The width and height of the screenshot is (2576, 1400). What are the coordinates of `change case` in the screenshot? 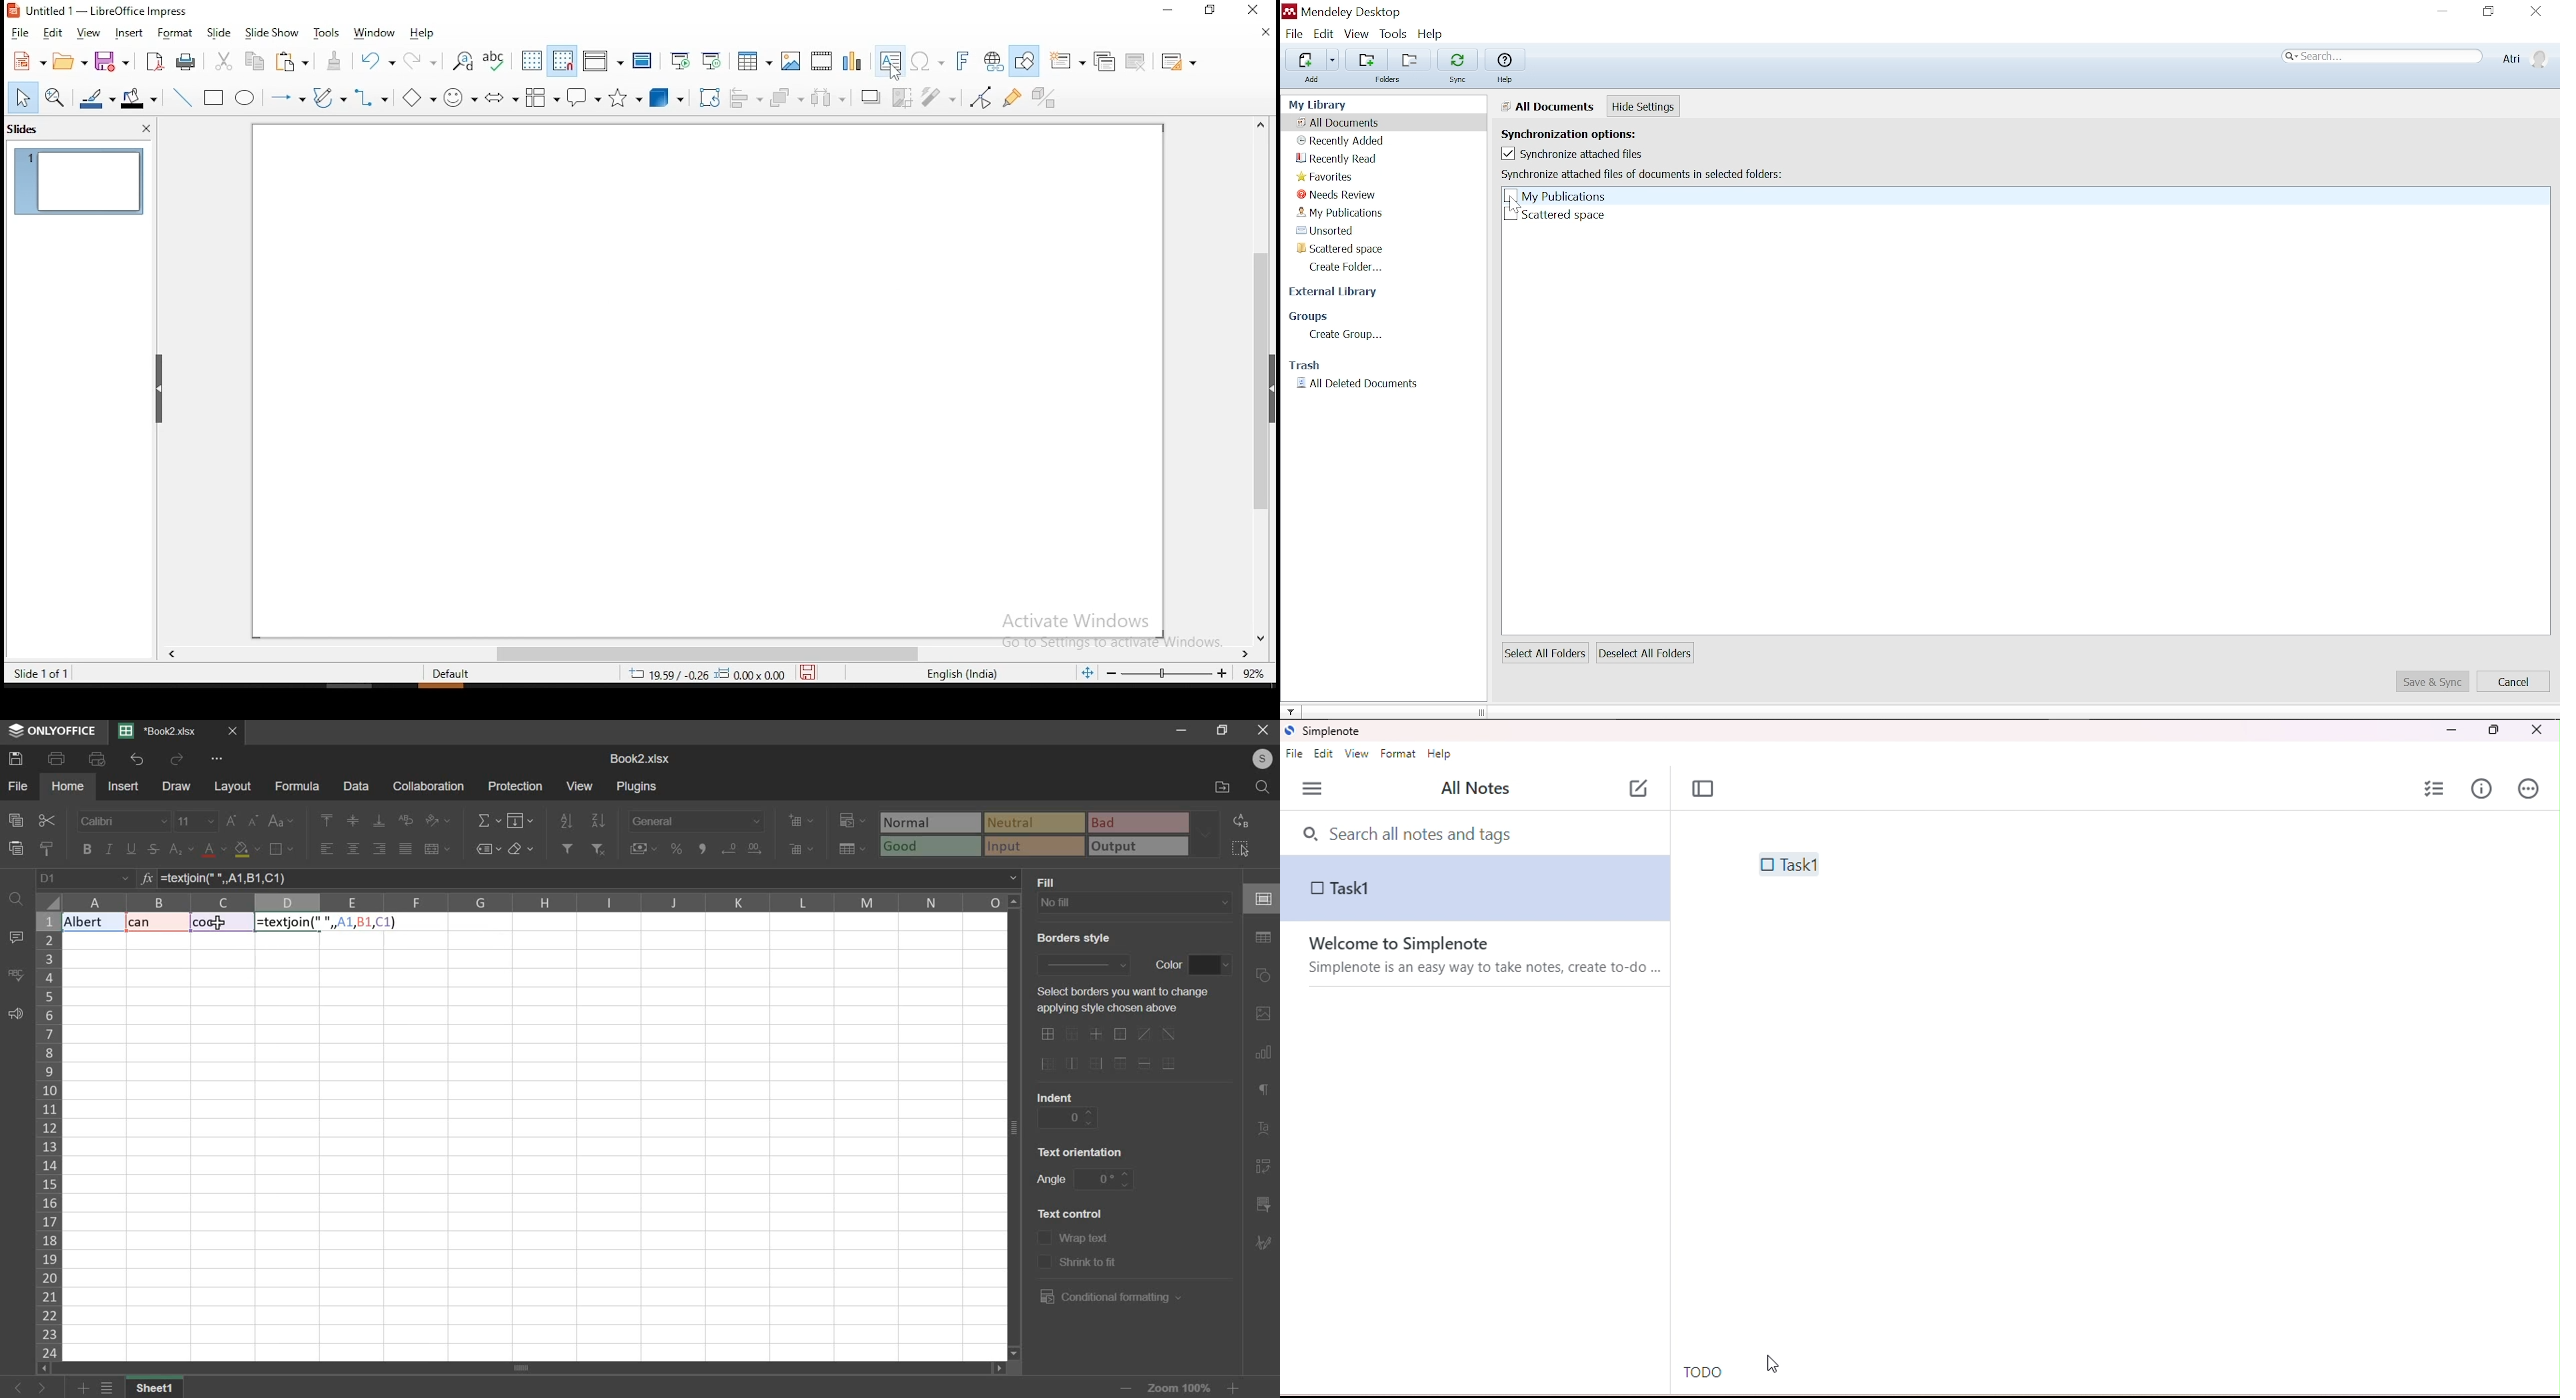 It's located at (280, 821).